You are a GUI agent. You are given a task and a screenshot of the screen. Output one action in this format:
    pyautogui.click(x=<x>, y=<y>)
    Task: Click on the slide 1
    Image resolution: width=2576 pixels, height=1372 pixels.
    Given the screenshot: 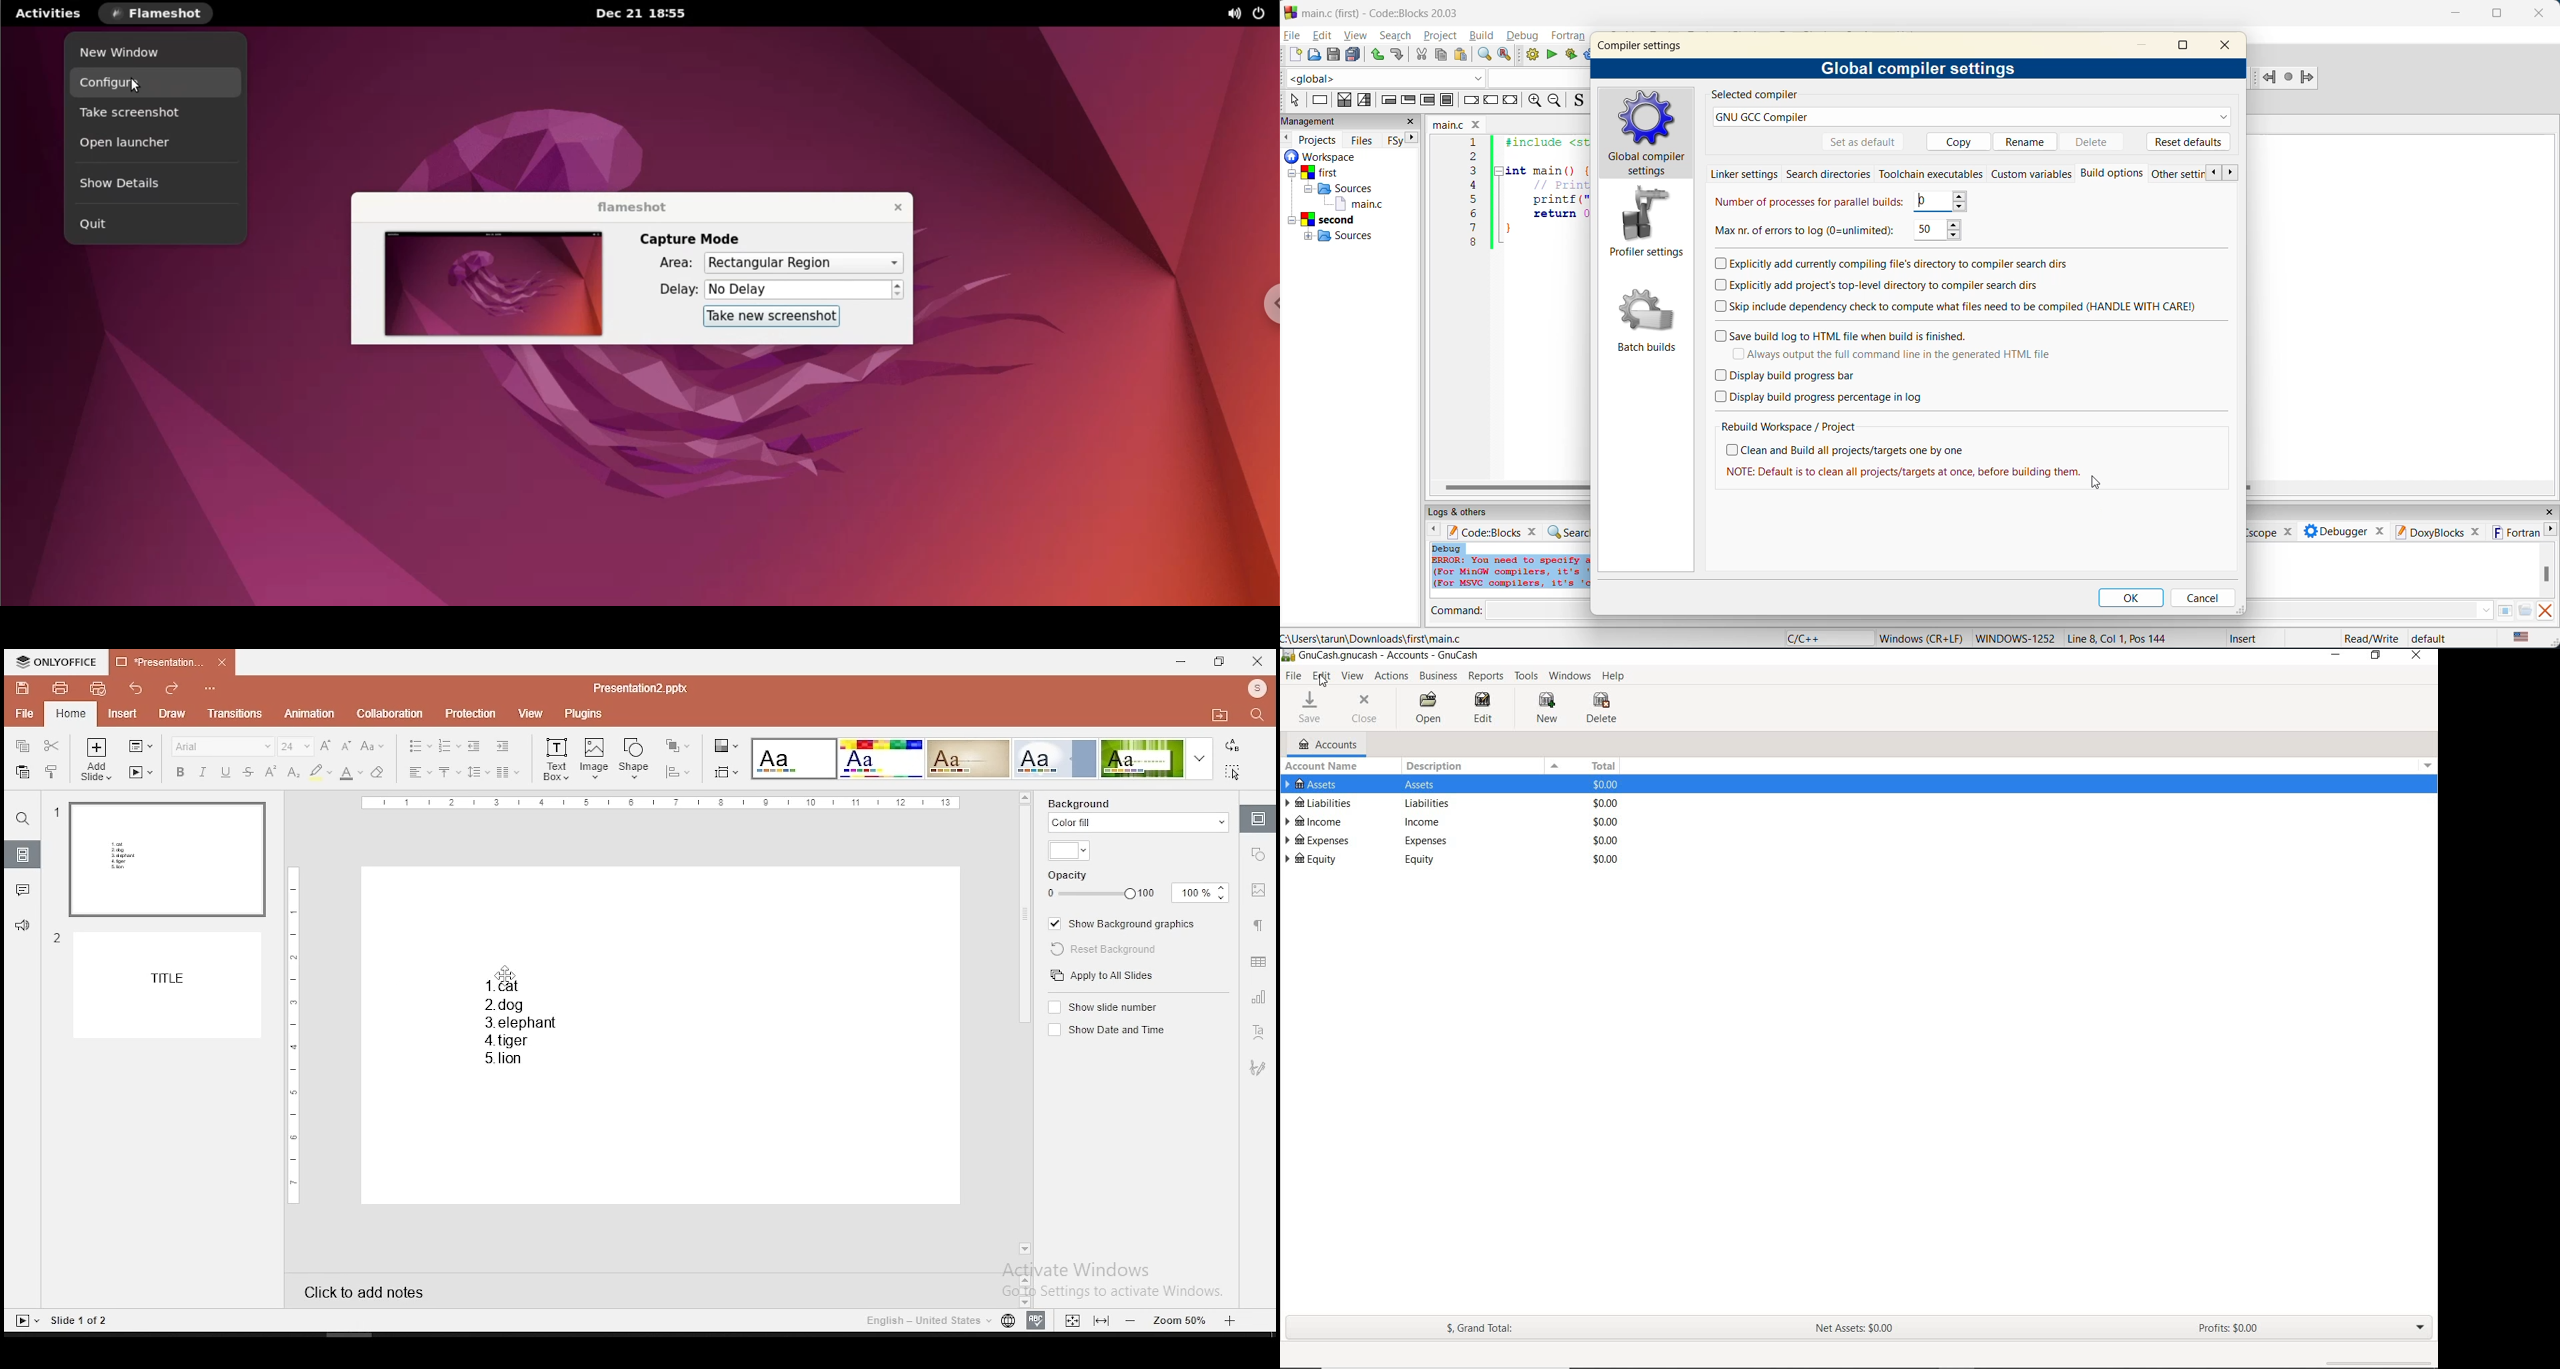 What is the action you would take?
    pyautogui.click(x=168, y=858)
    